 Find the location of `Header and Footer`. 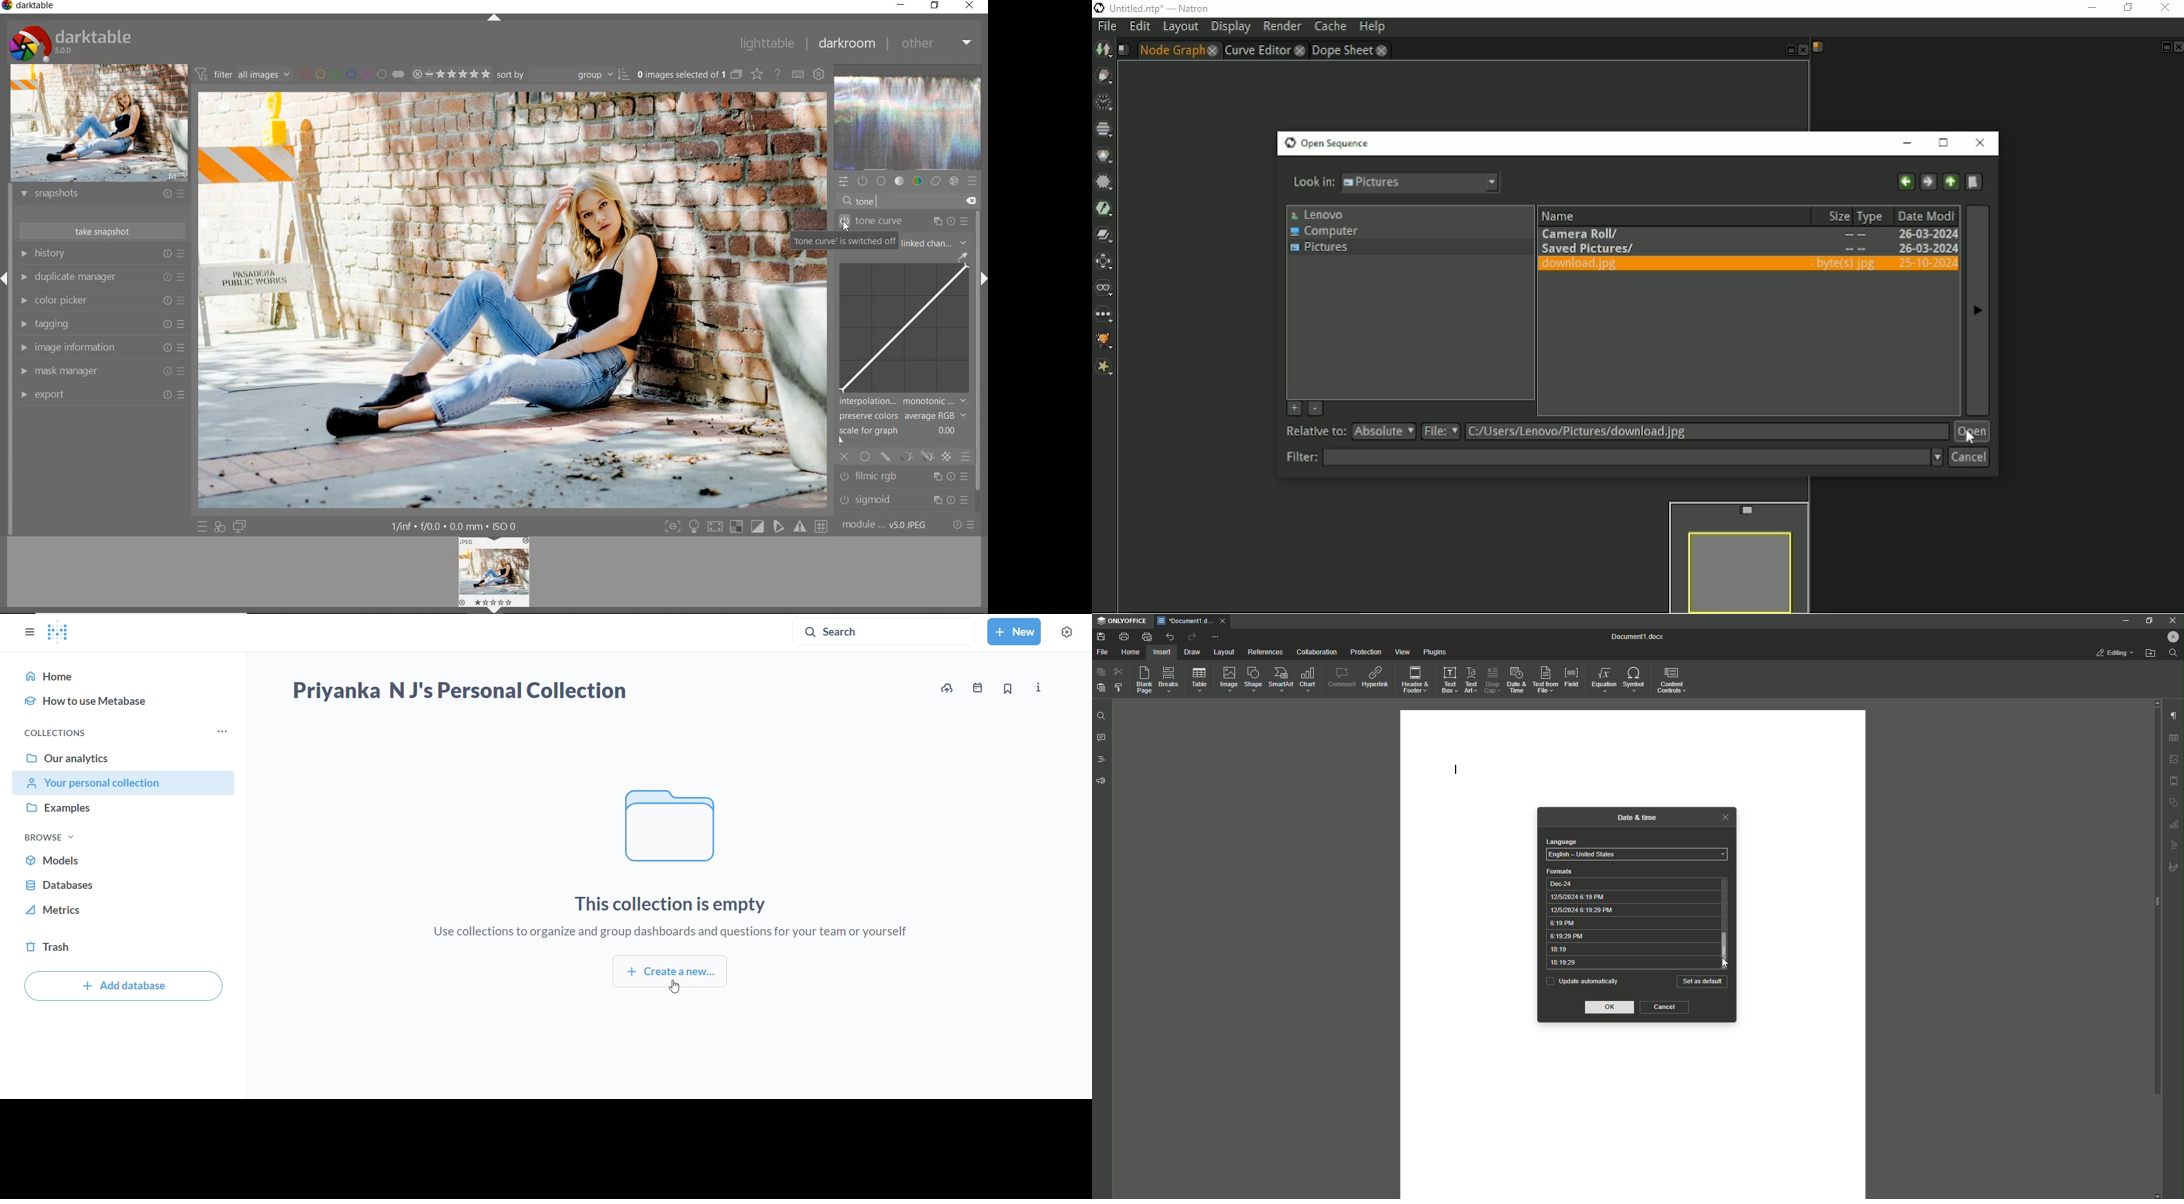

Header and Footer is located at coordinates (1415, 678).